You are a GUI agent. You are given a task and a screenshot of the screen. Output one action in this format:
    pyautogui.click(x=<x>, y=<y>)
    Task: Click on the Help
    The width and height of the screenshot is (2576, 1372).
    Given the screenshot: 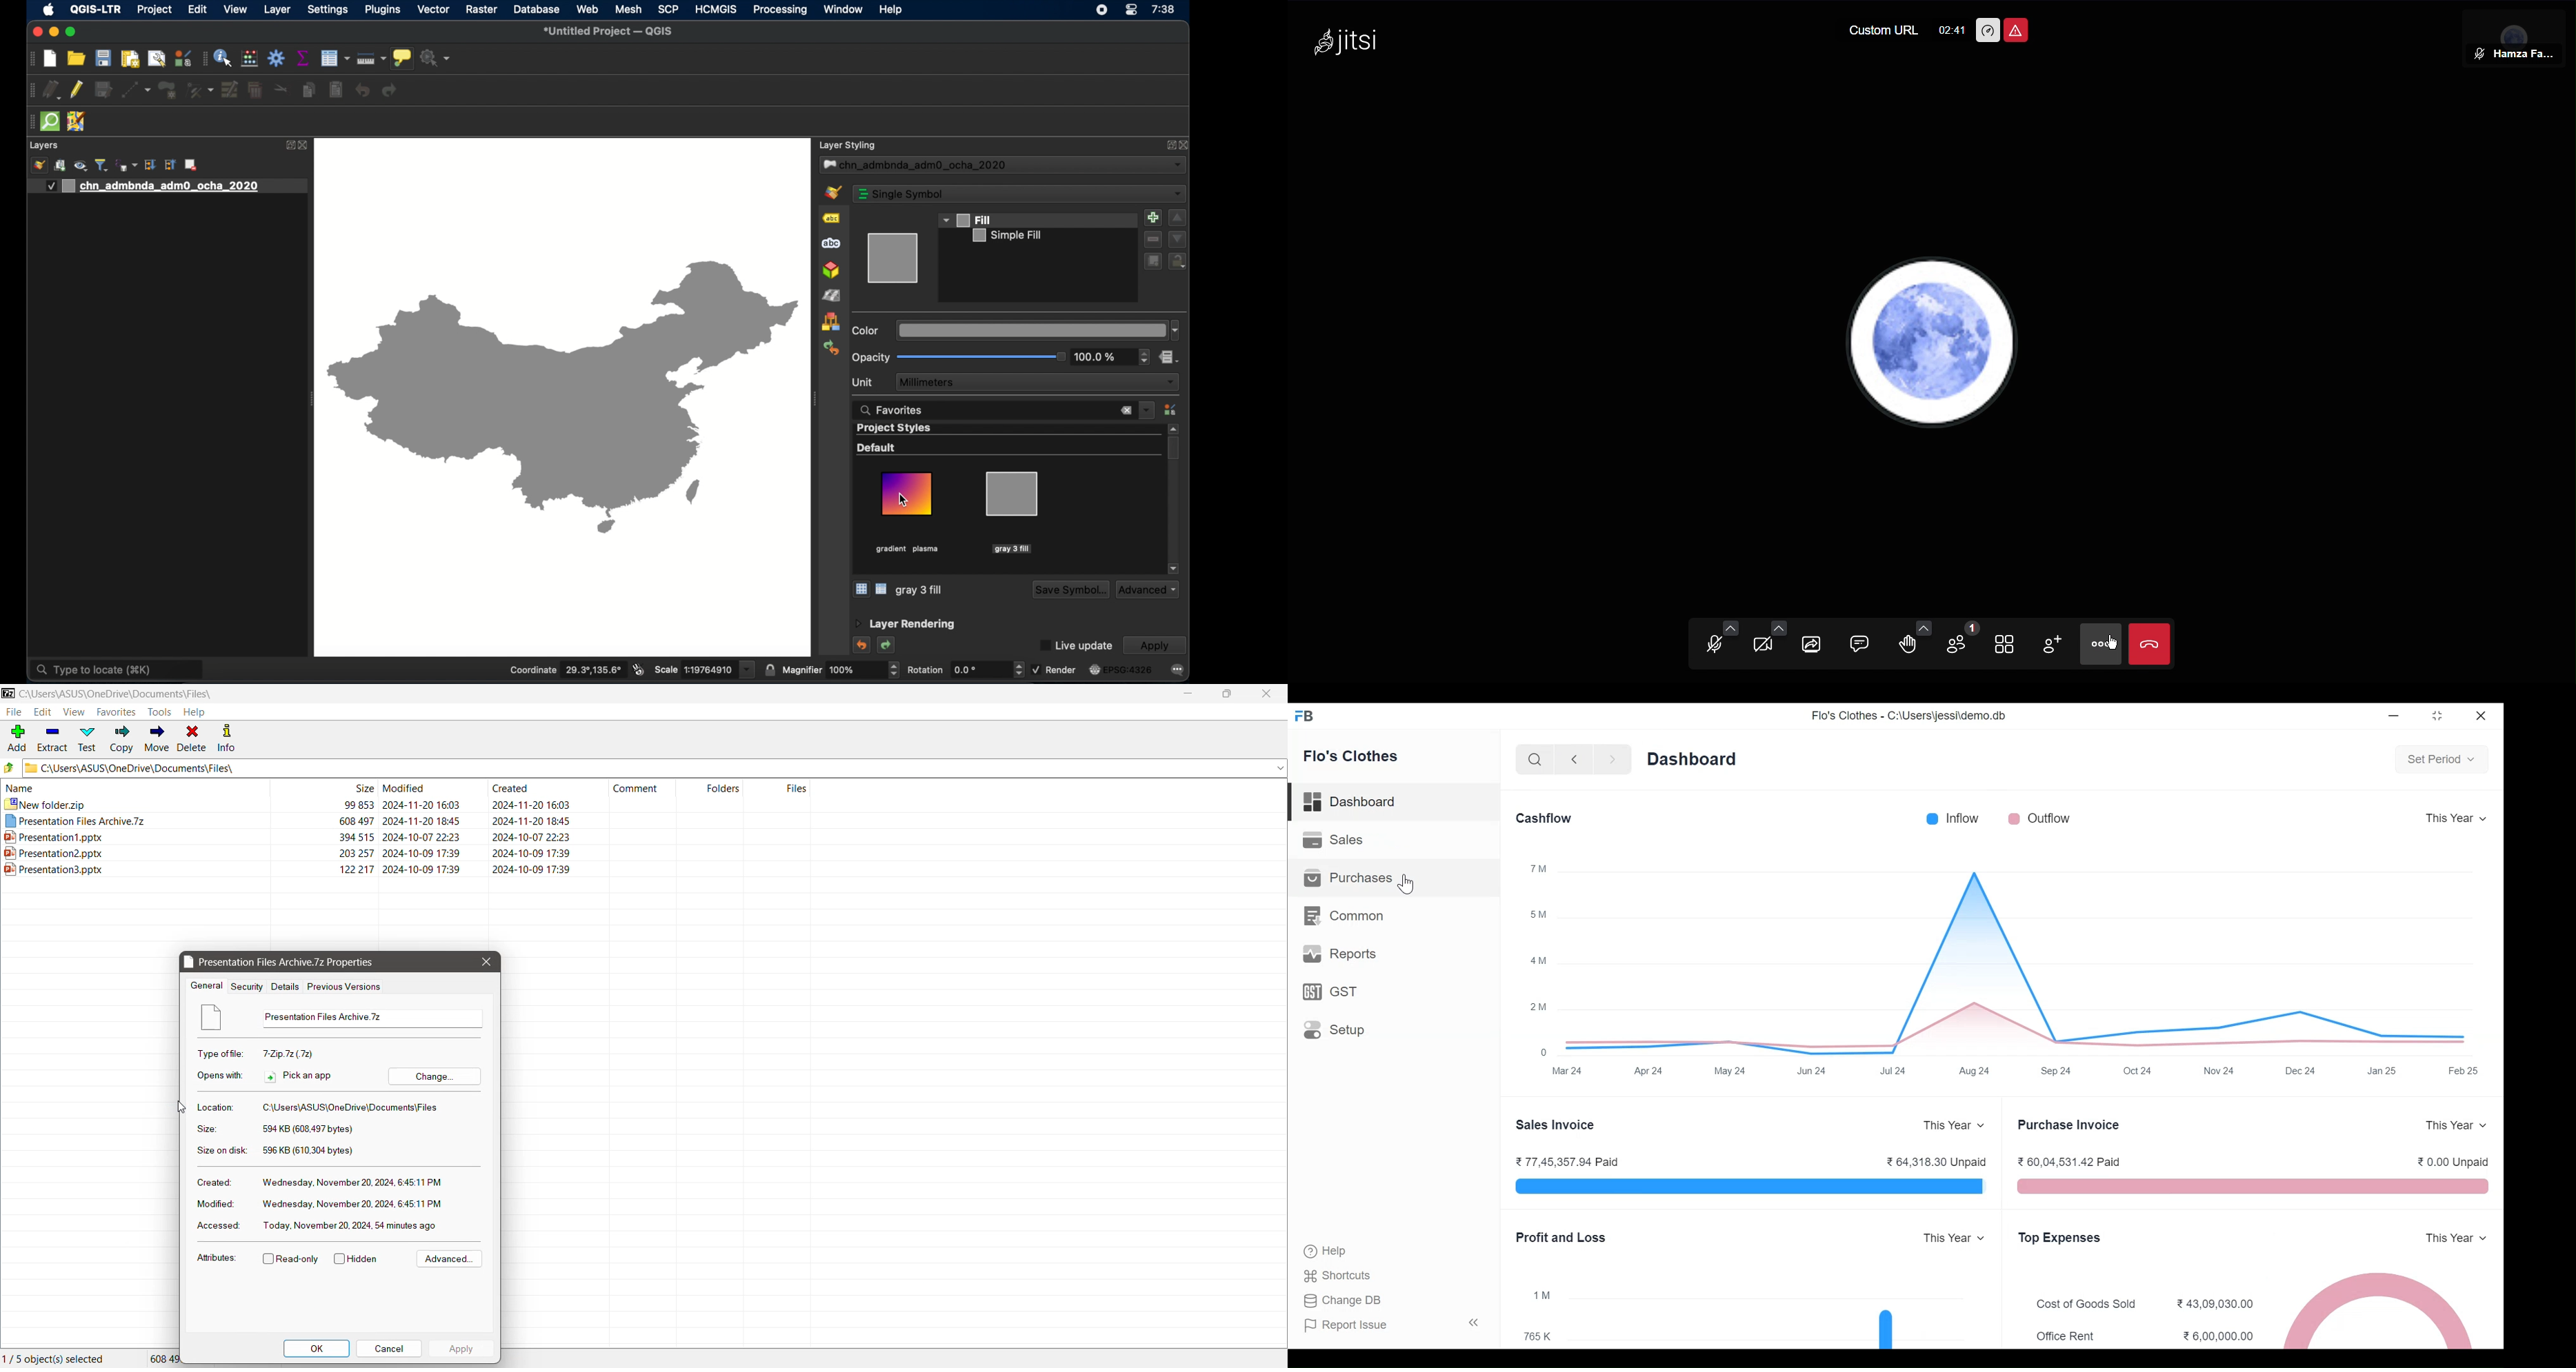 What is the action you would take?
    pyautogui.click(x=195, y=712)
    